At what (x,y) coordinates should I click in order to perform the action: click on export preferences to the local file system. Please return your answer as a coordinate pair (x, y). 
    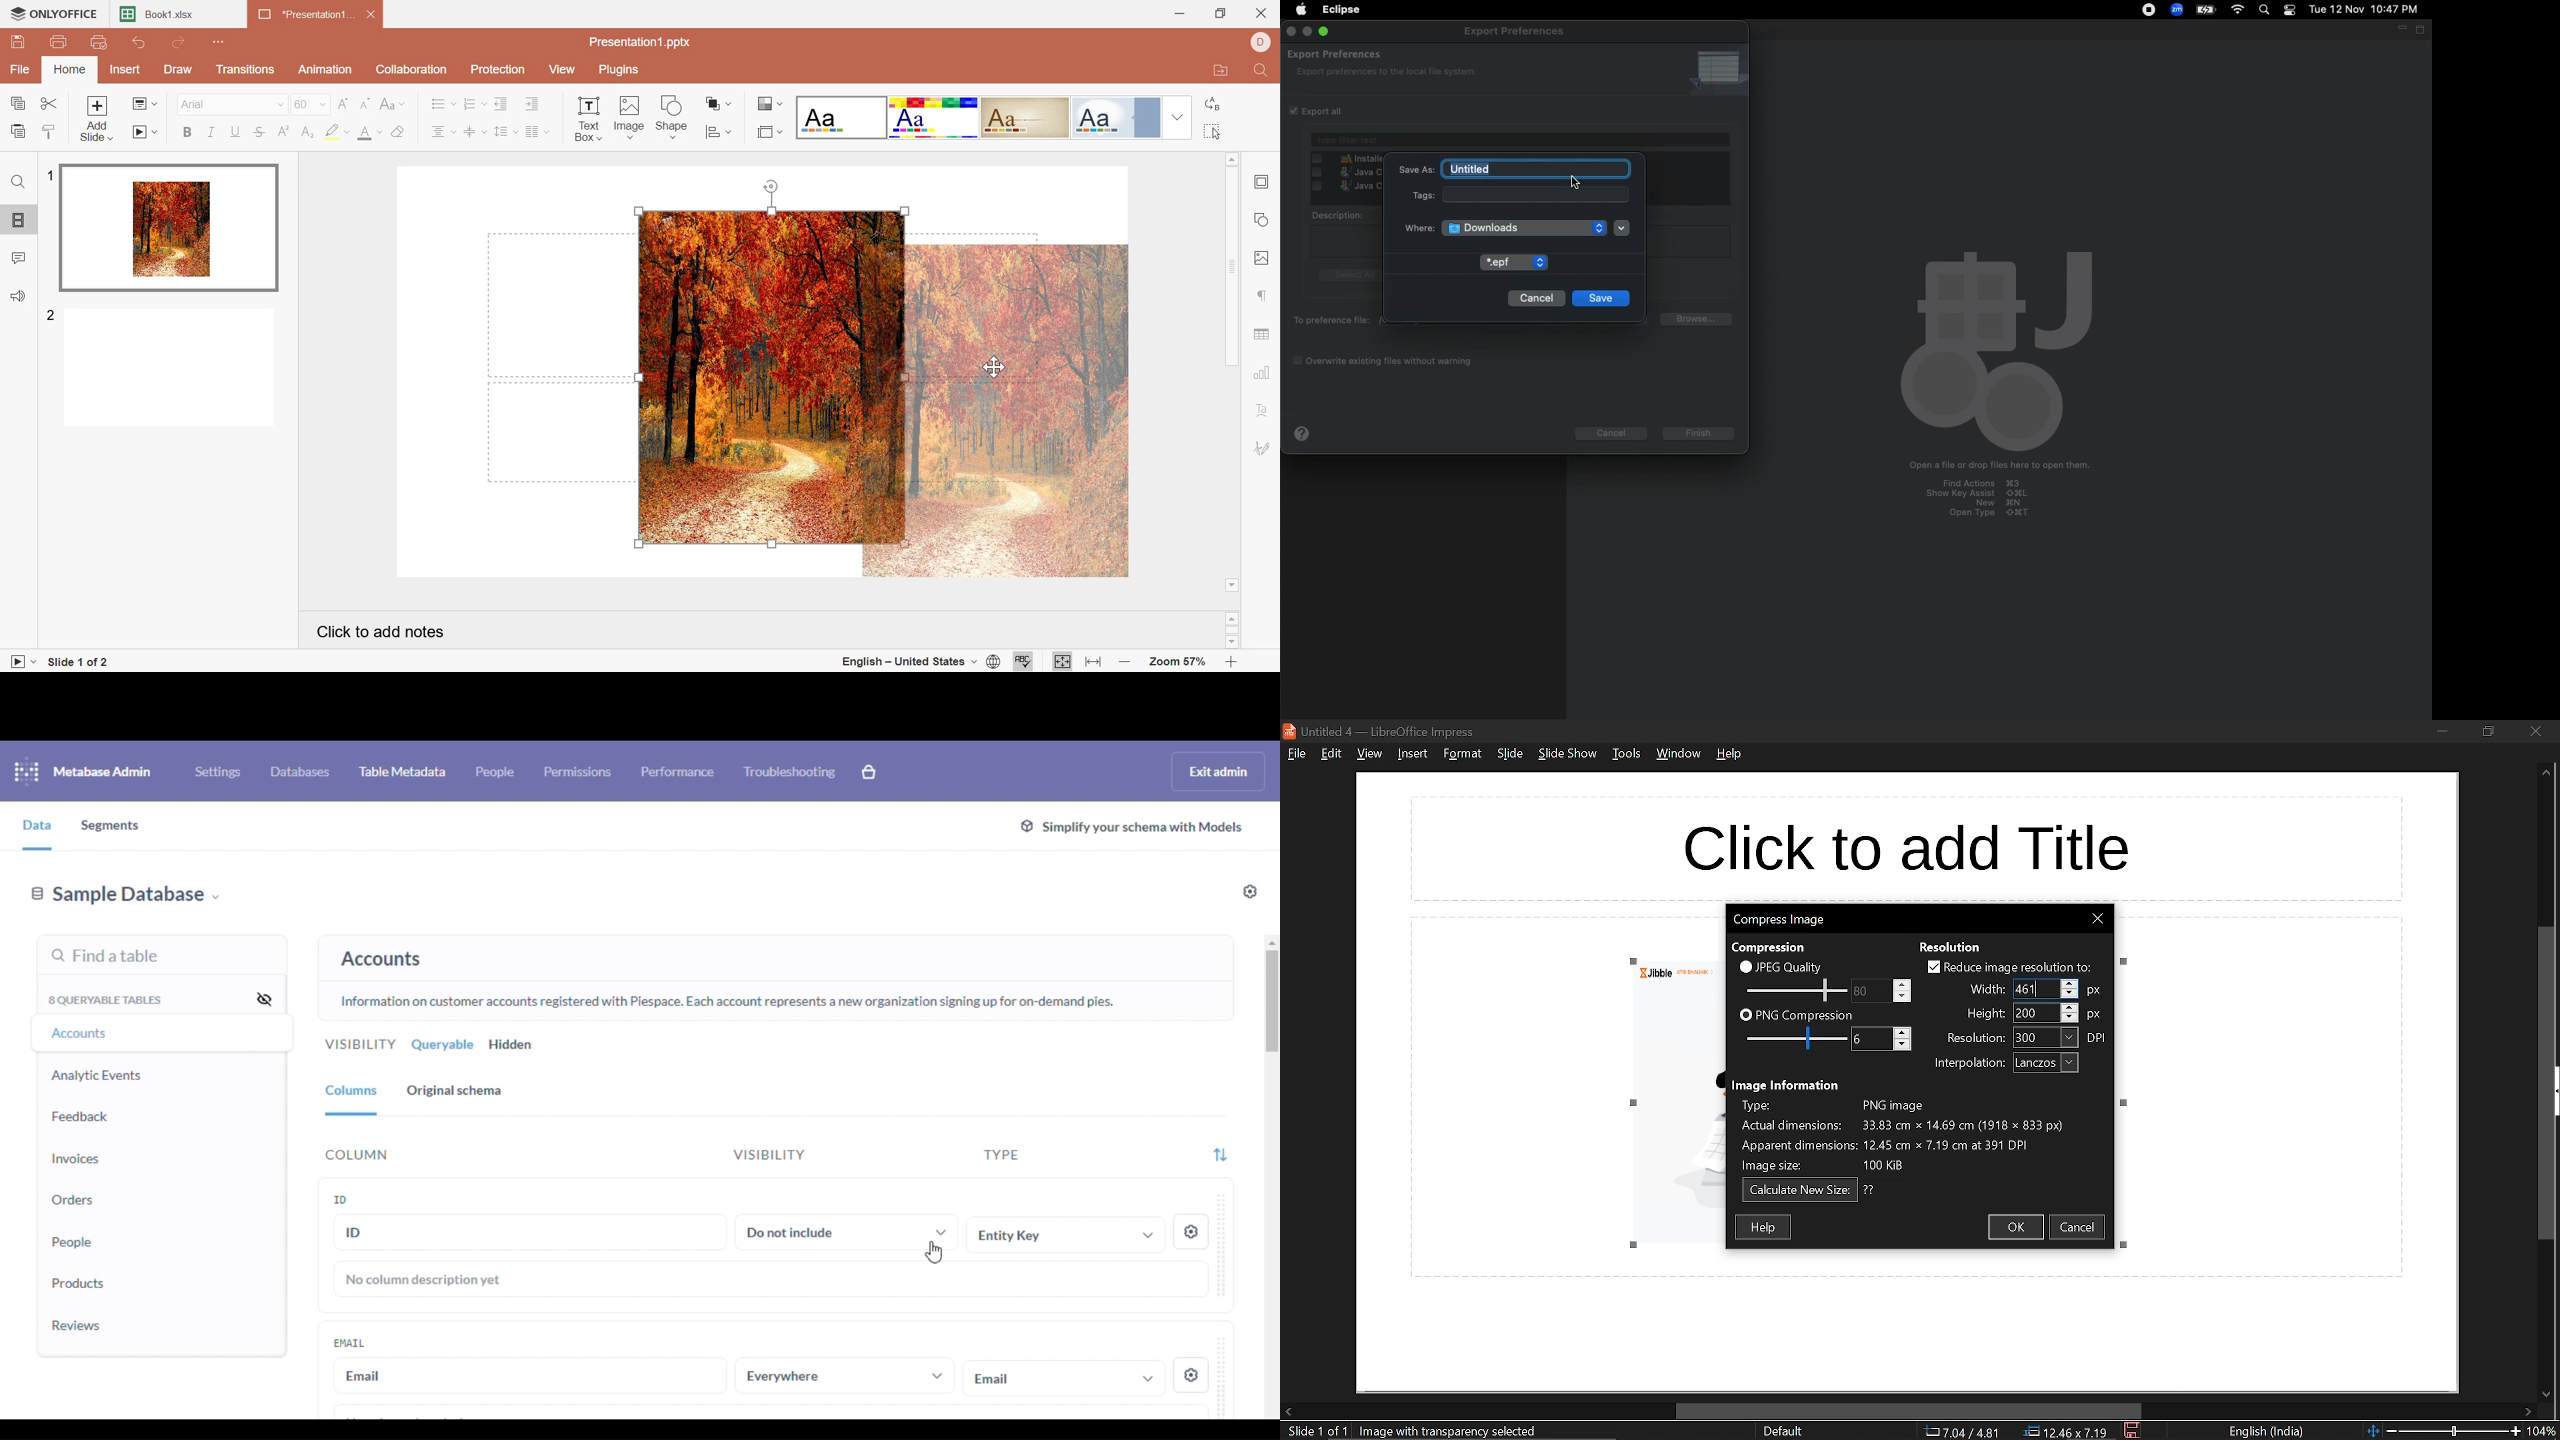
    Looking at the image, I should click on (1385, 73).